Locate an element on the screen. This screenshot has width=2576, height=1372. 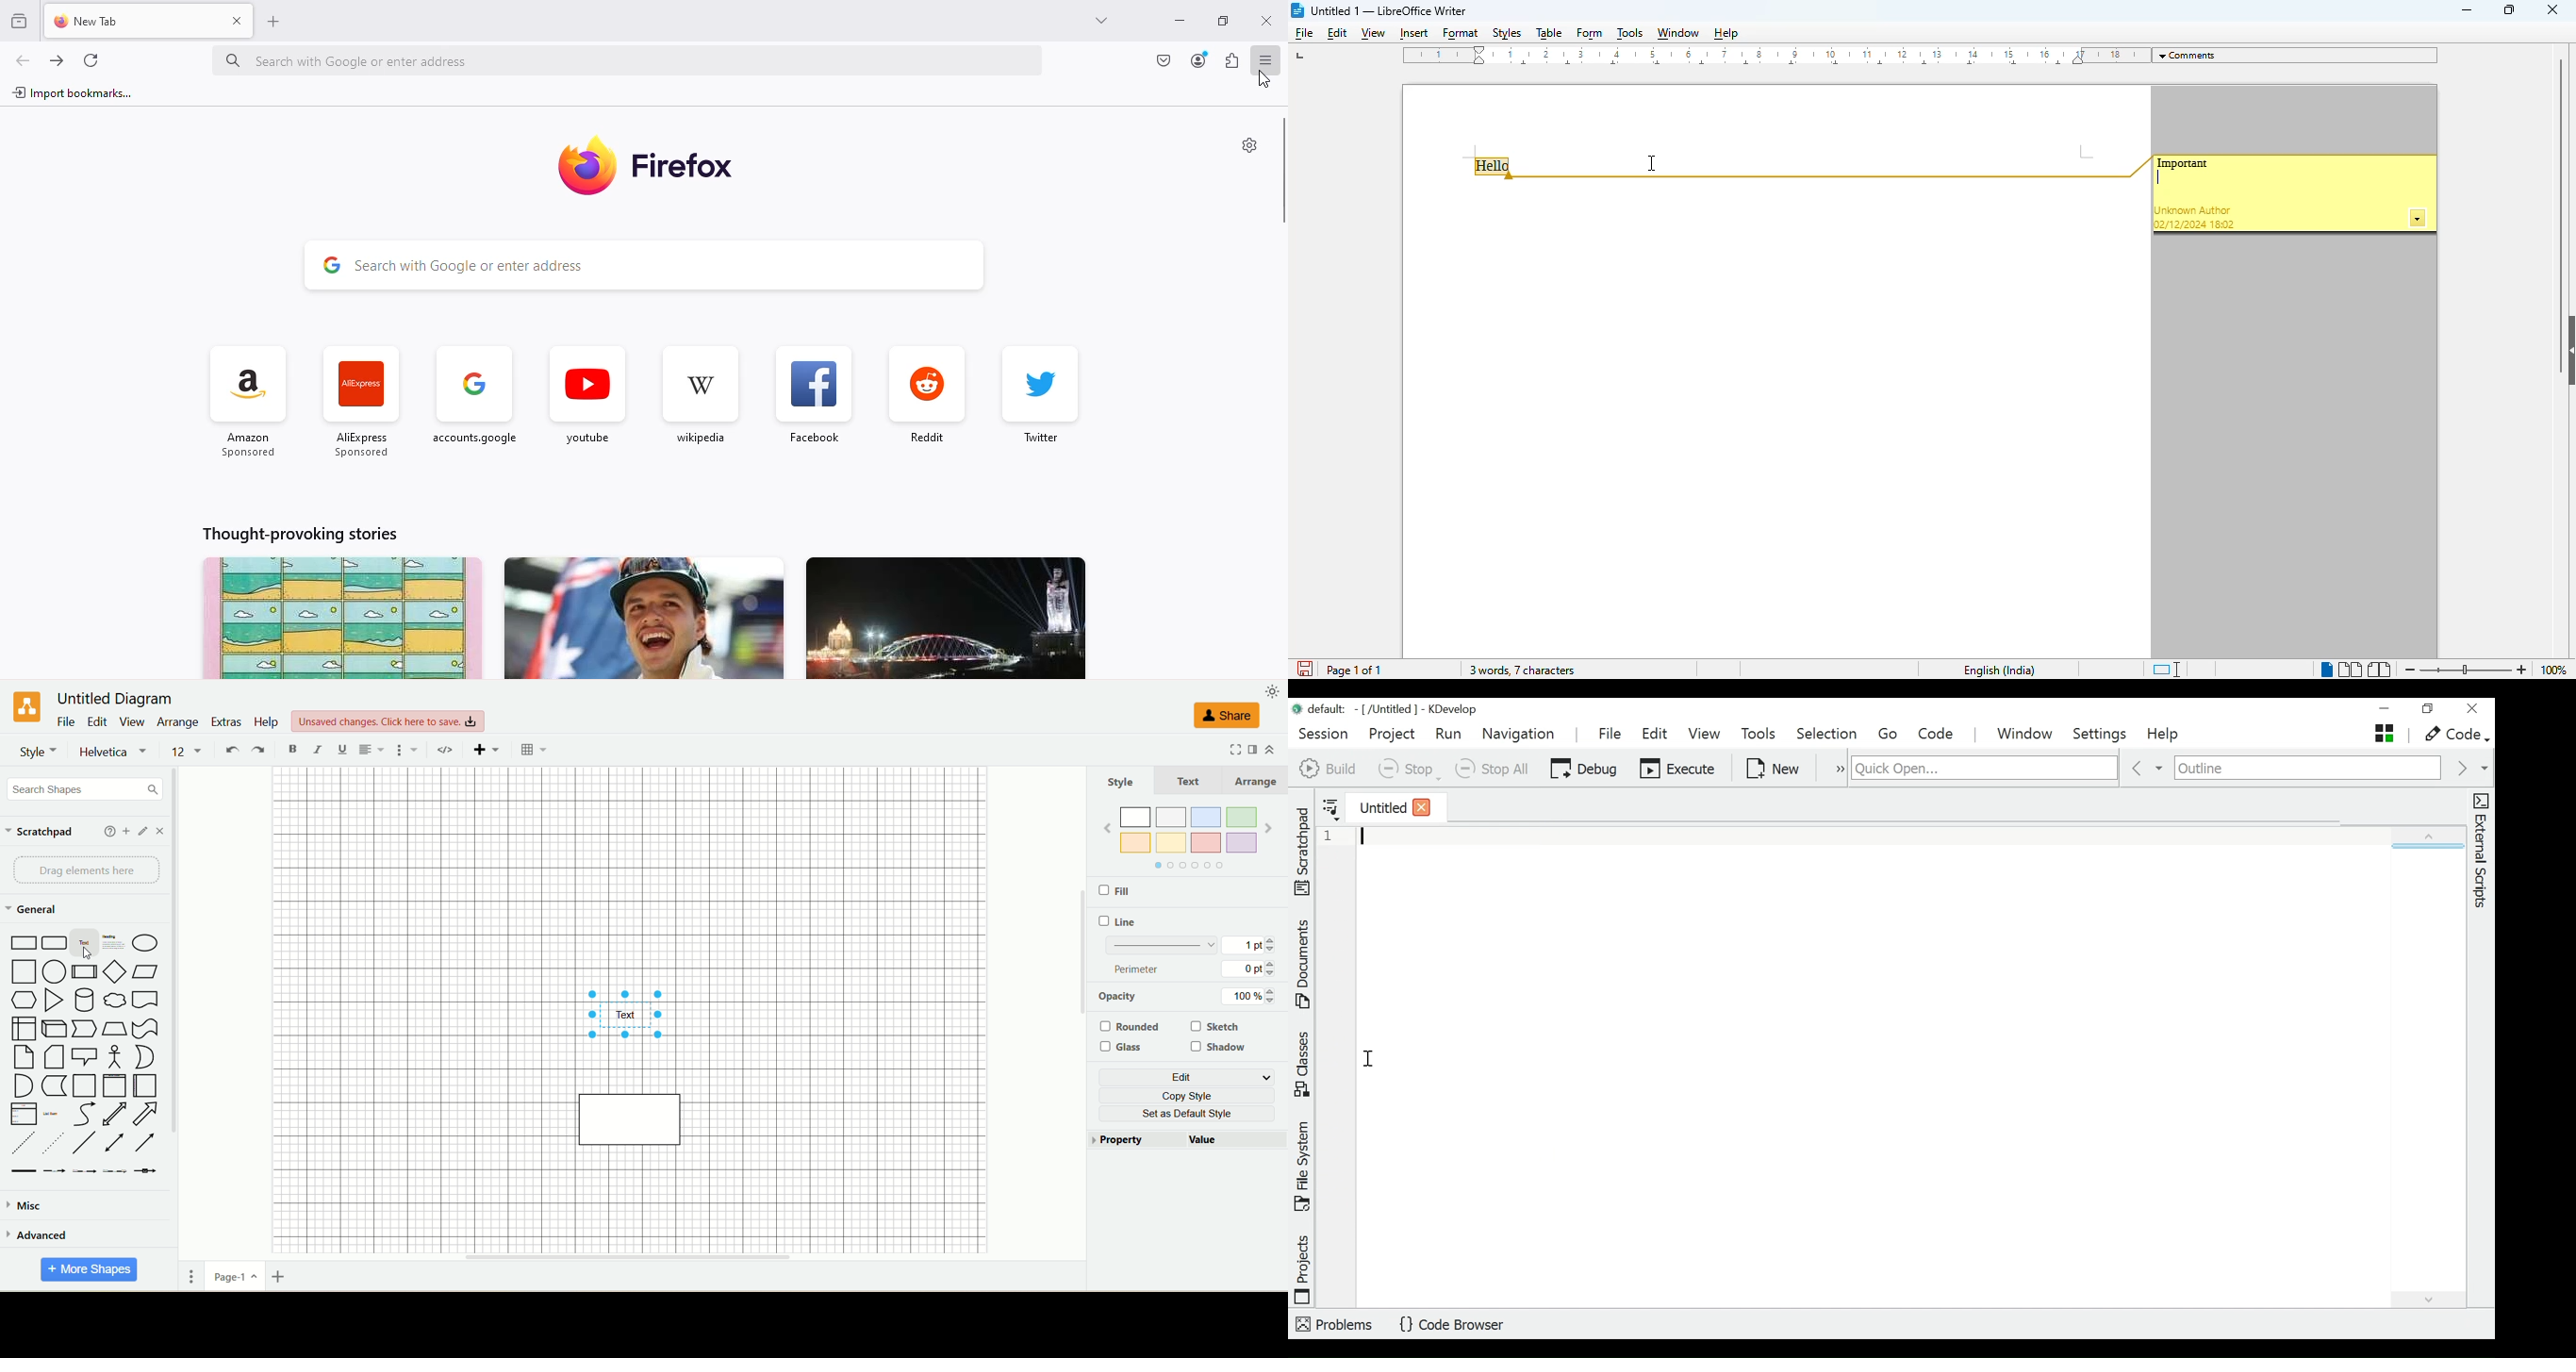
code is located at coordinates (2453, 736).